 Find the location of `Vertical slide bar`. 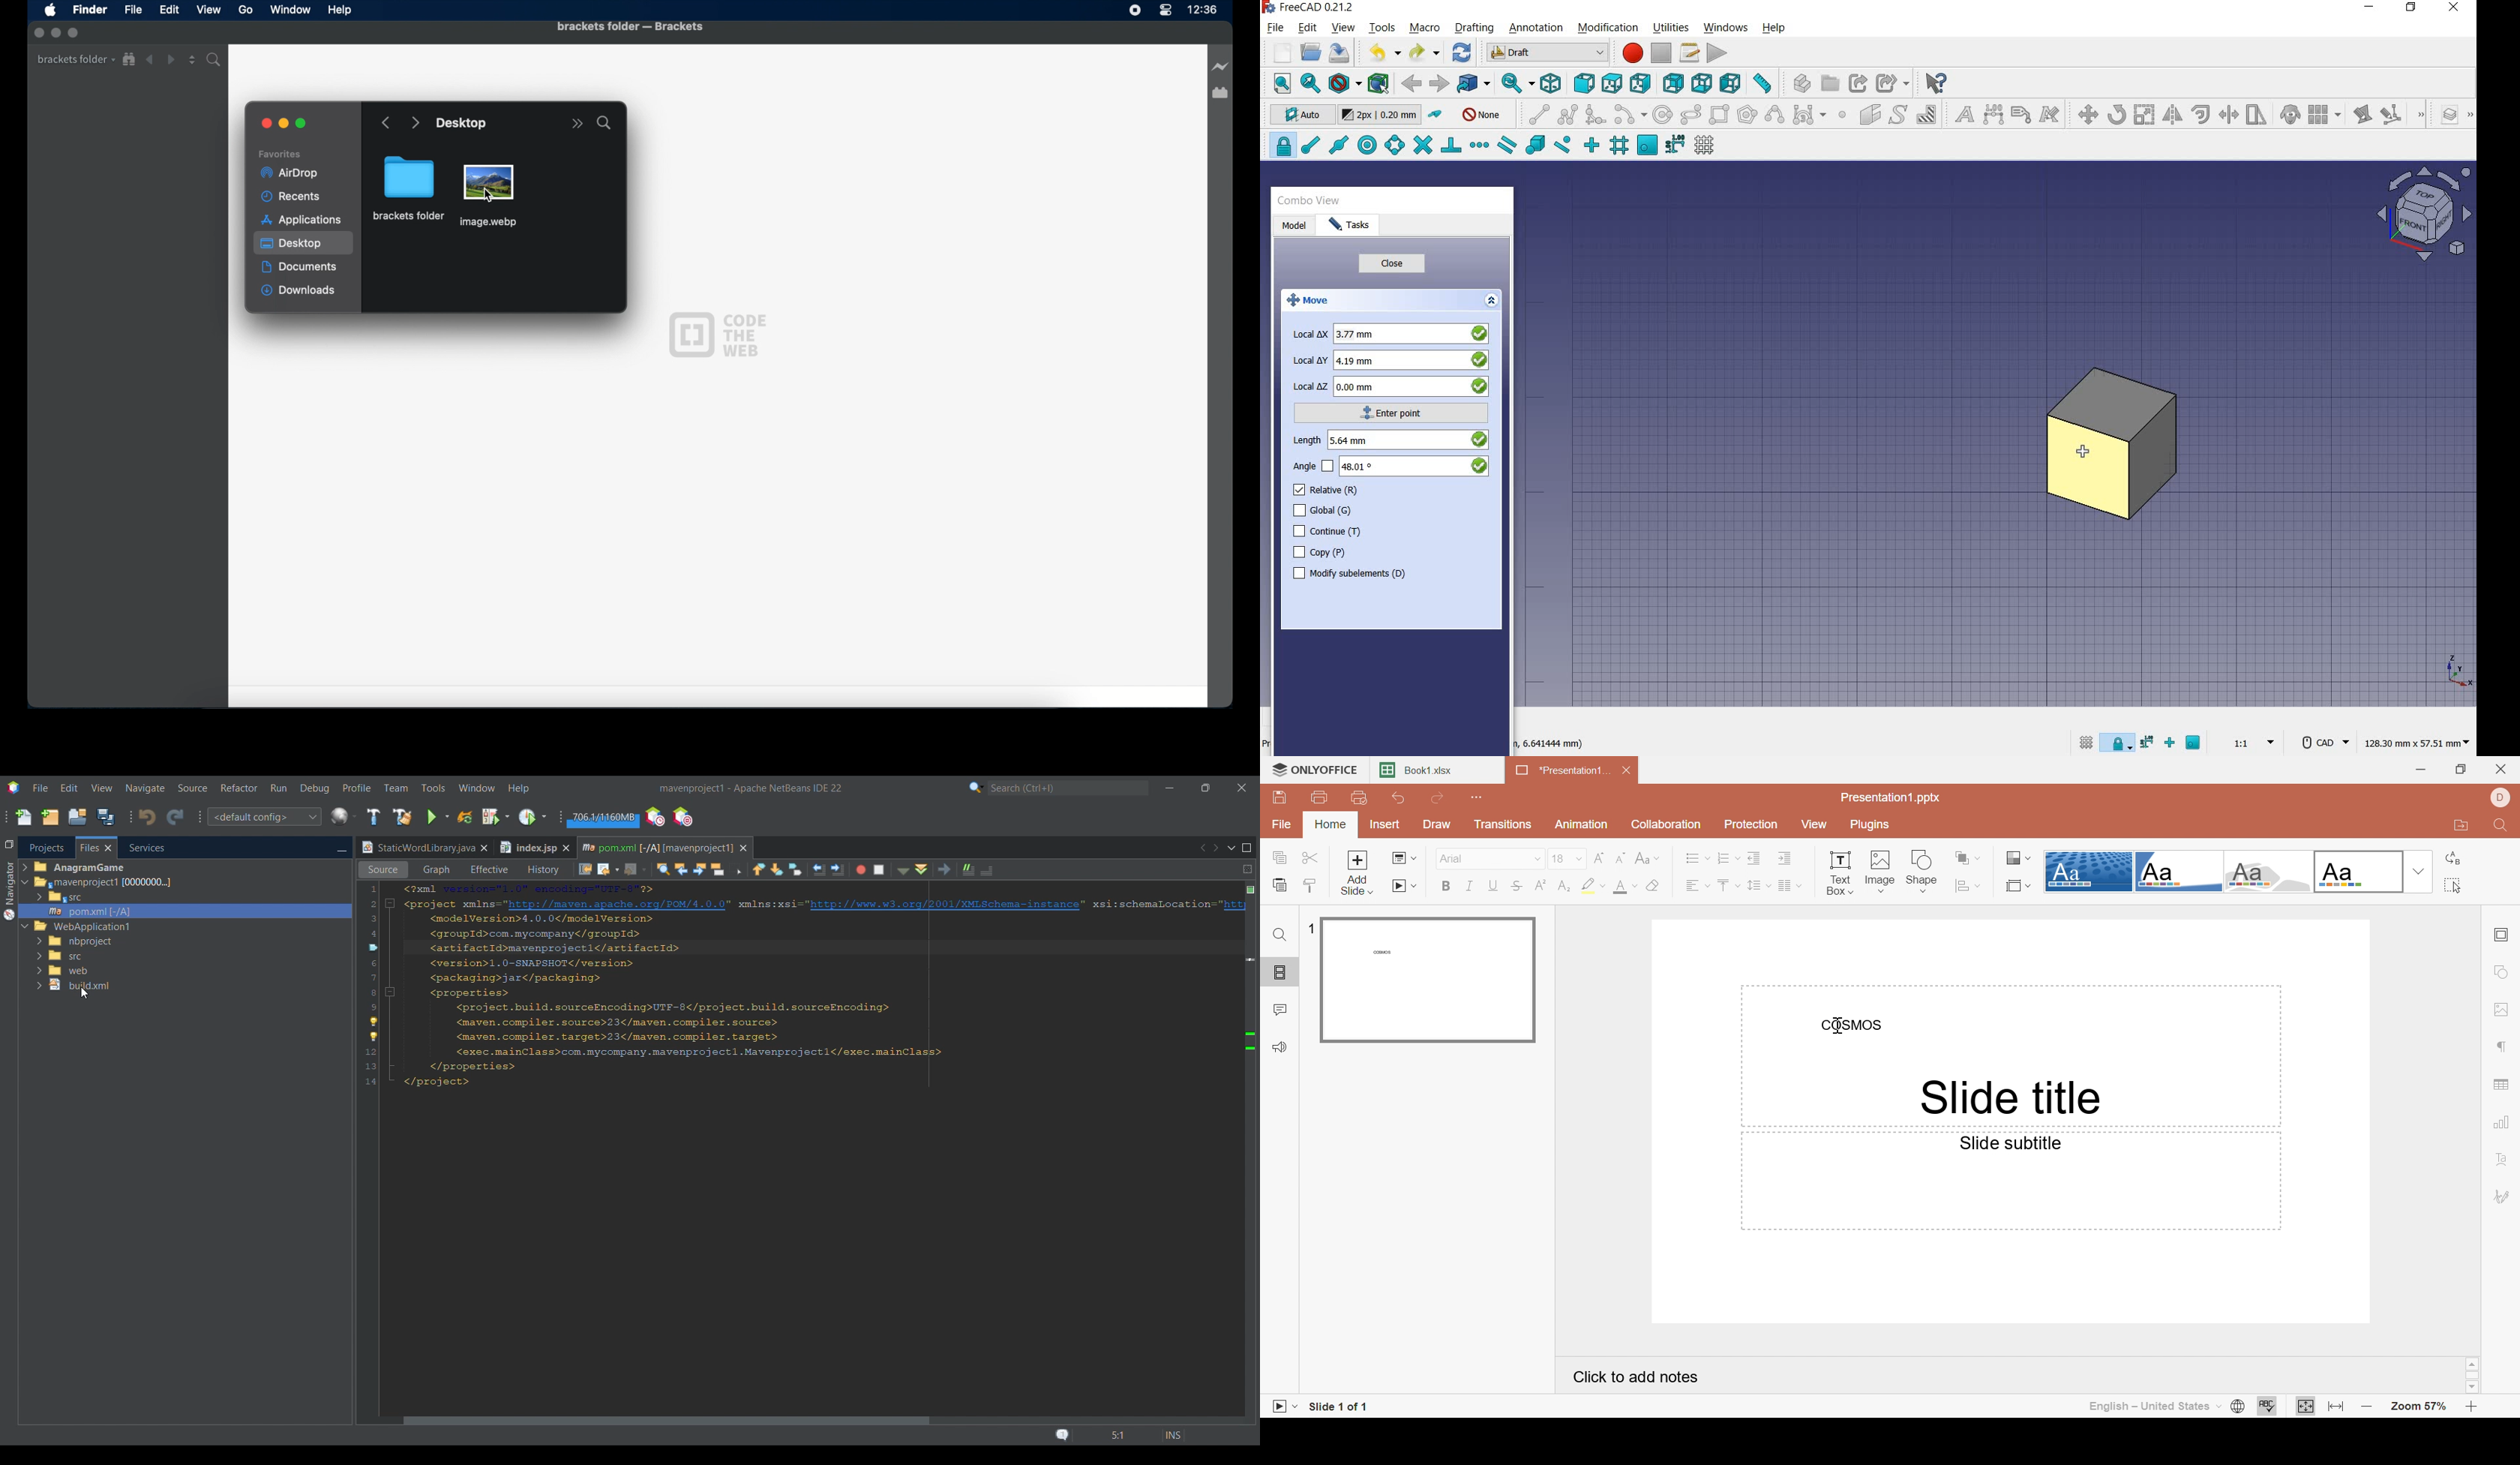

Vertical slide bar is located at coordinates (1243, 1155).